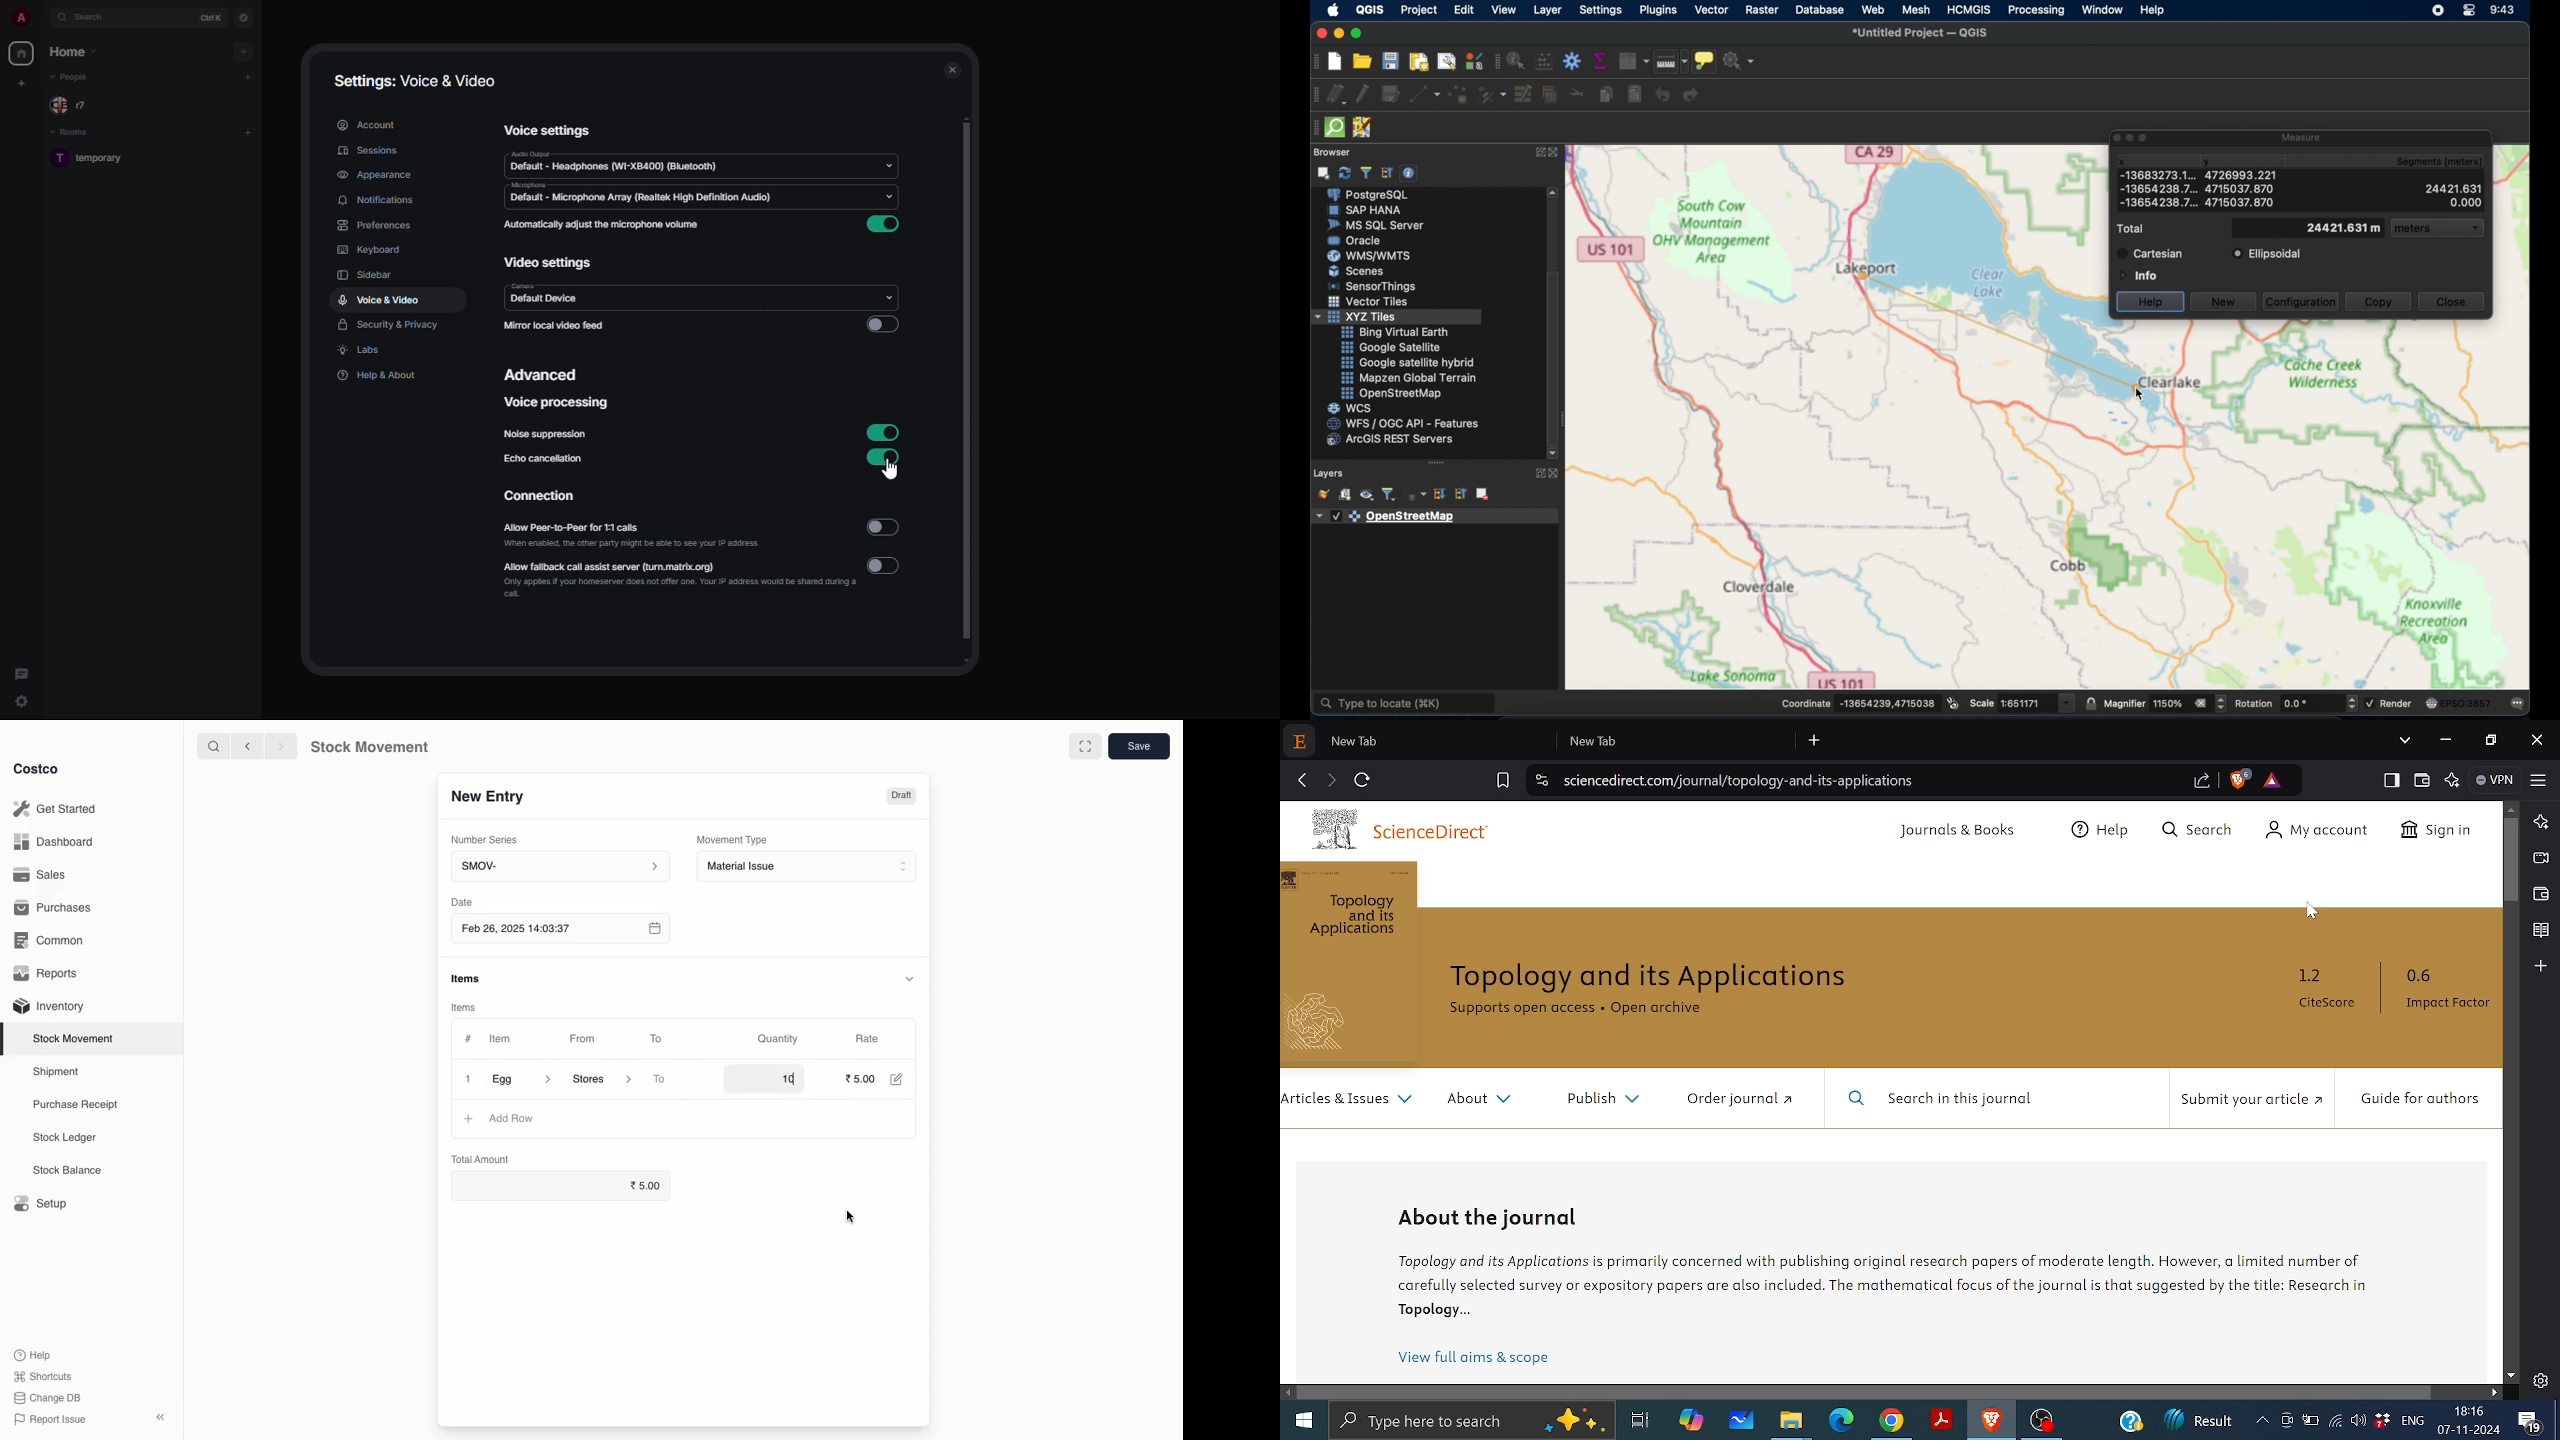  What do you see at coordinates (468, 979) in the screenshot?
I see `items` at bounding box center [468, 979].